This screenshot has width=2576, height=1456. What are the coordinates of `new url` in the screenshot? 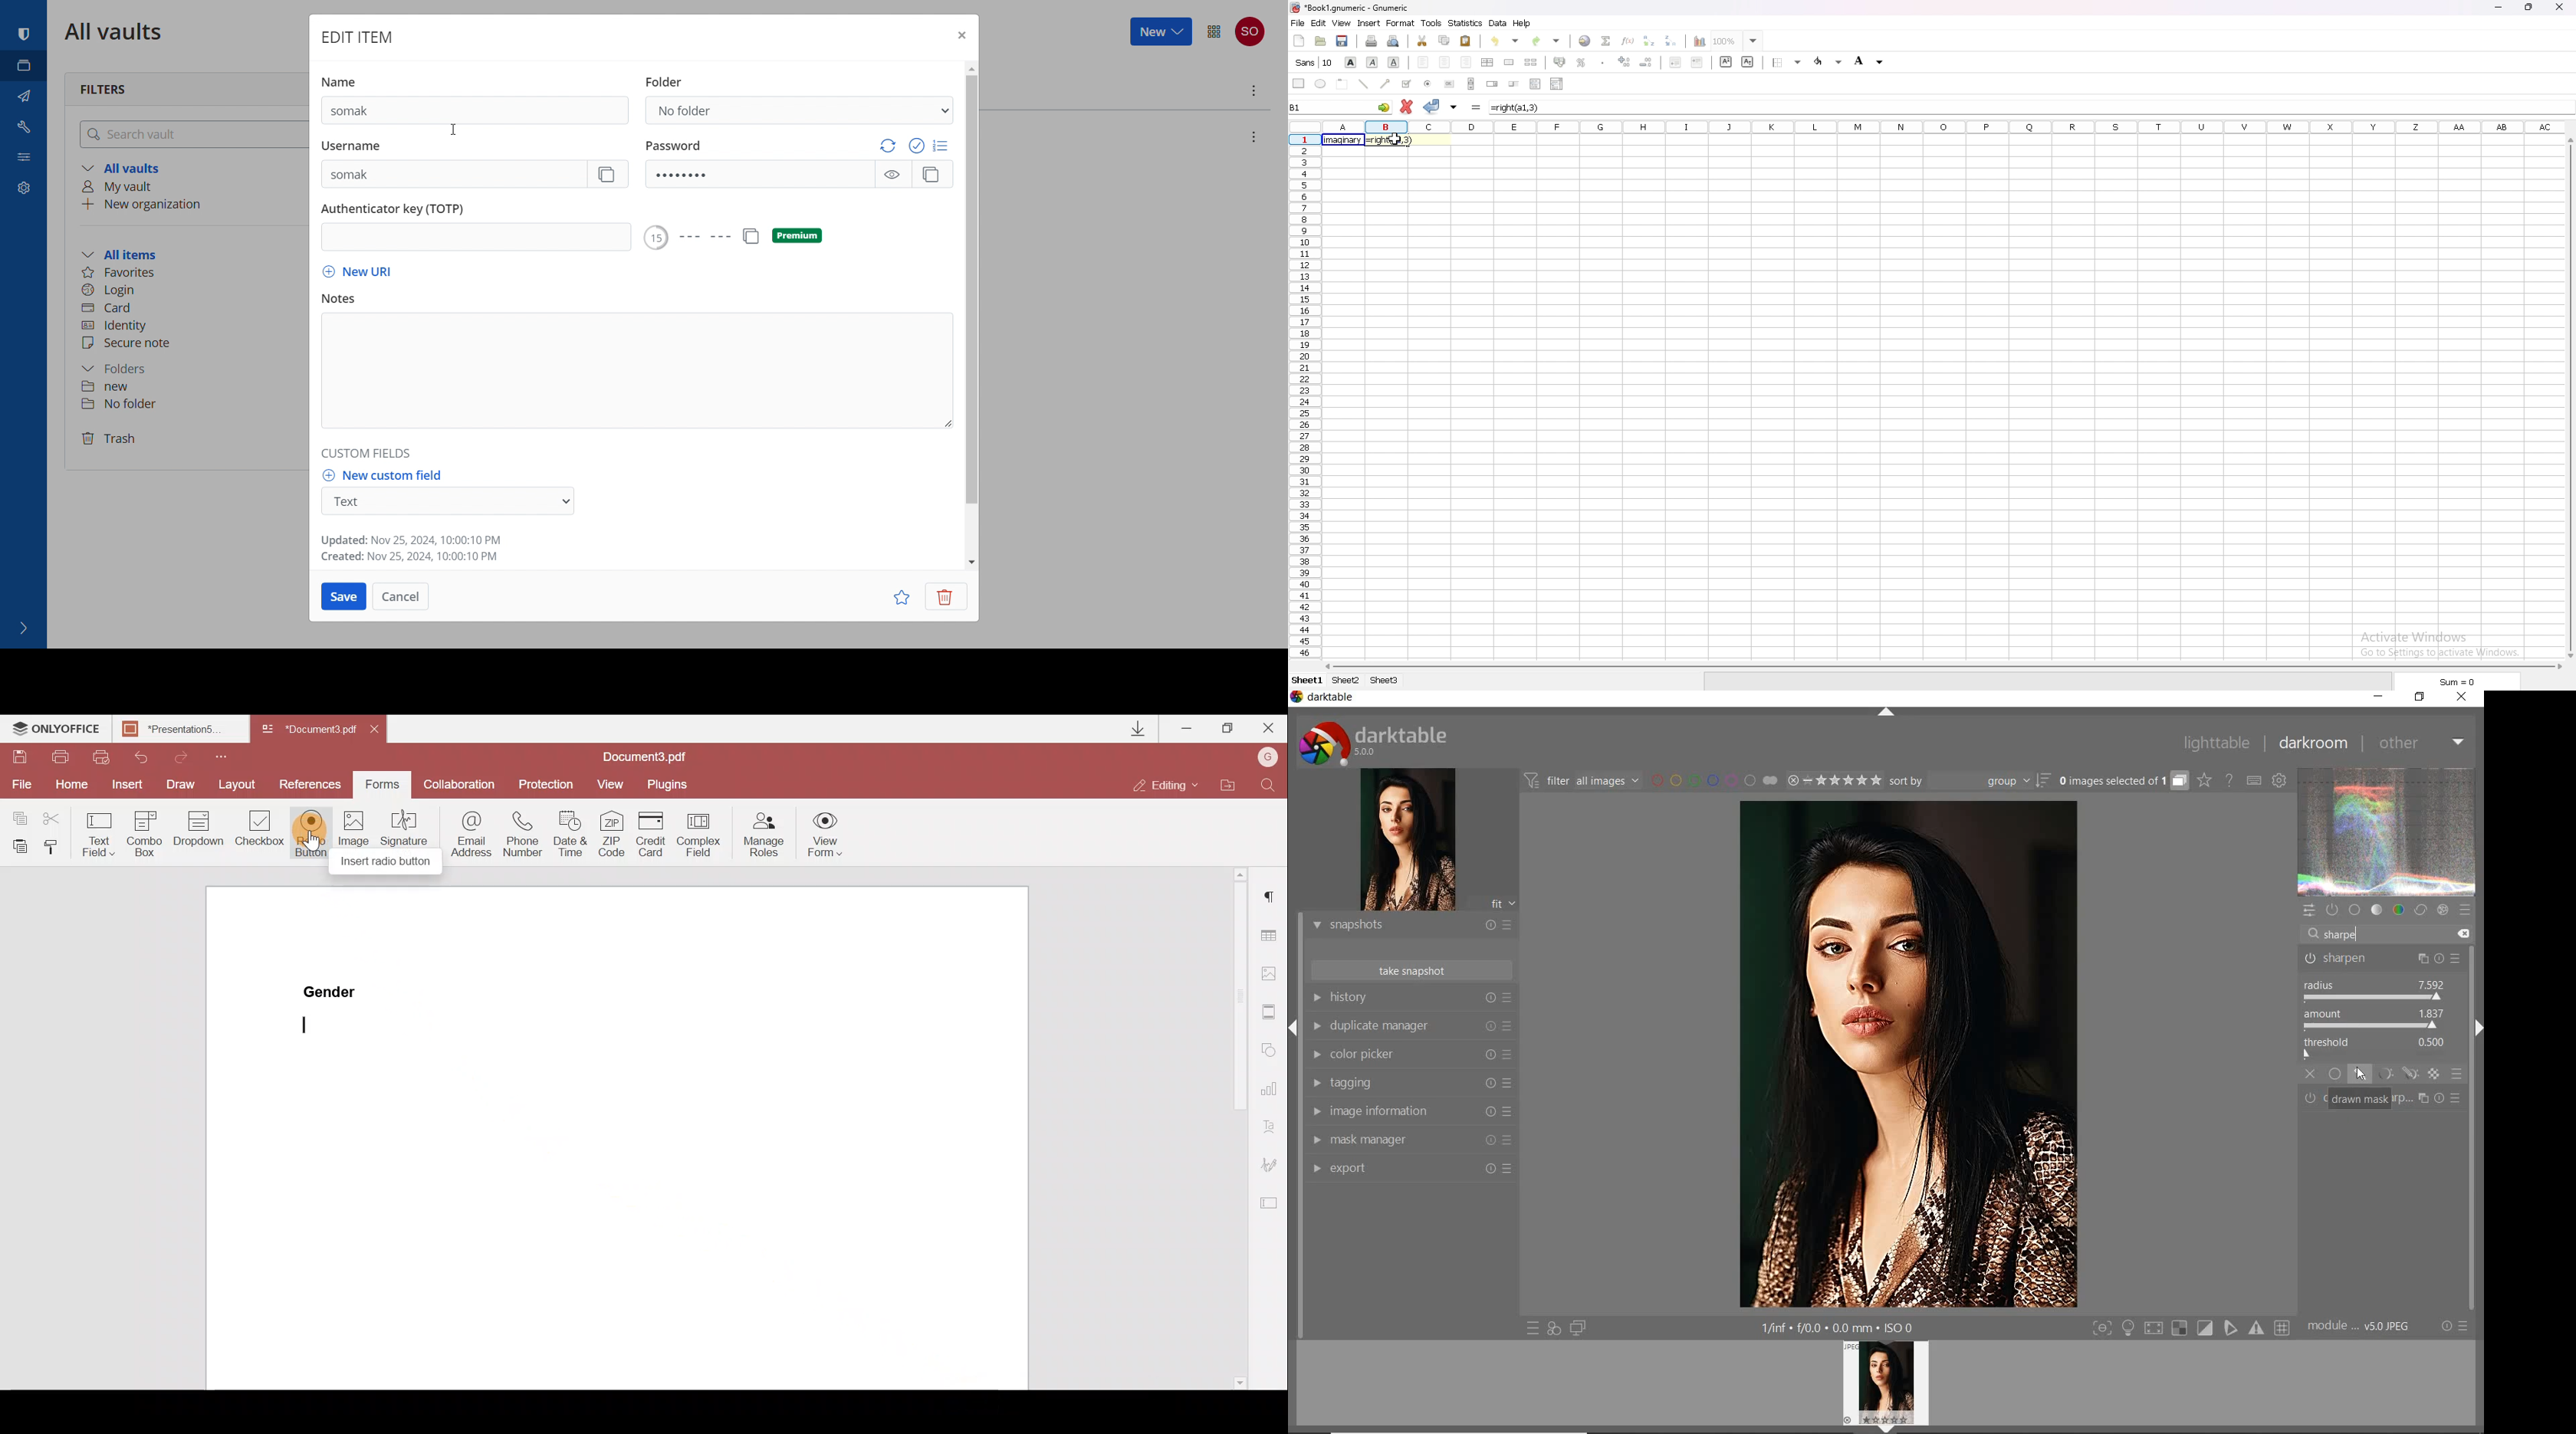 It's located at (356, 273).